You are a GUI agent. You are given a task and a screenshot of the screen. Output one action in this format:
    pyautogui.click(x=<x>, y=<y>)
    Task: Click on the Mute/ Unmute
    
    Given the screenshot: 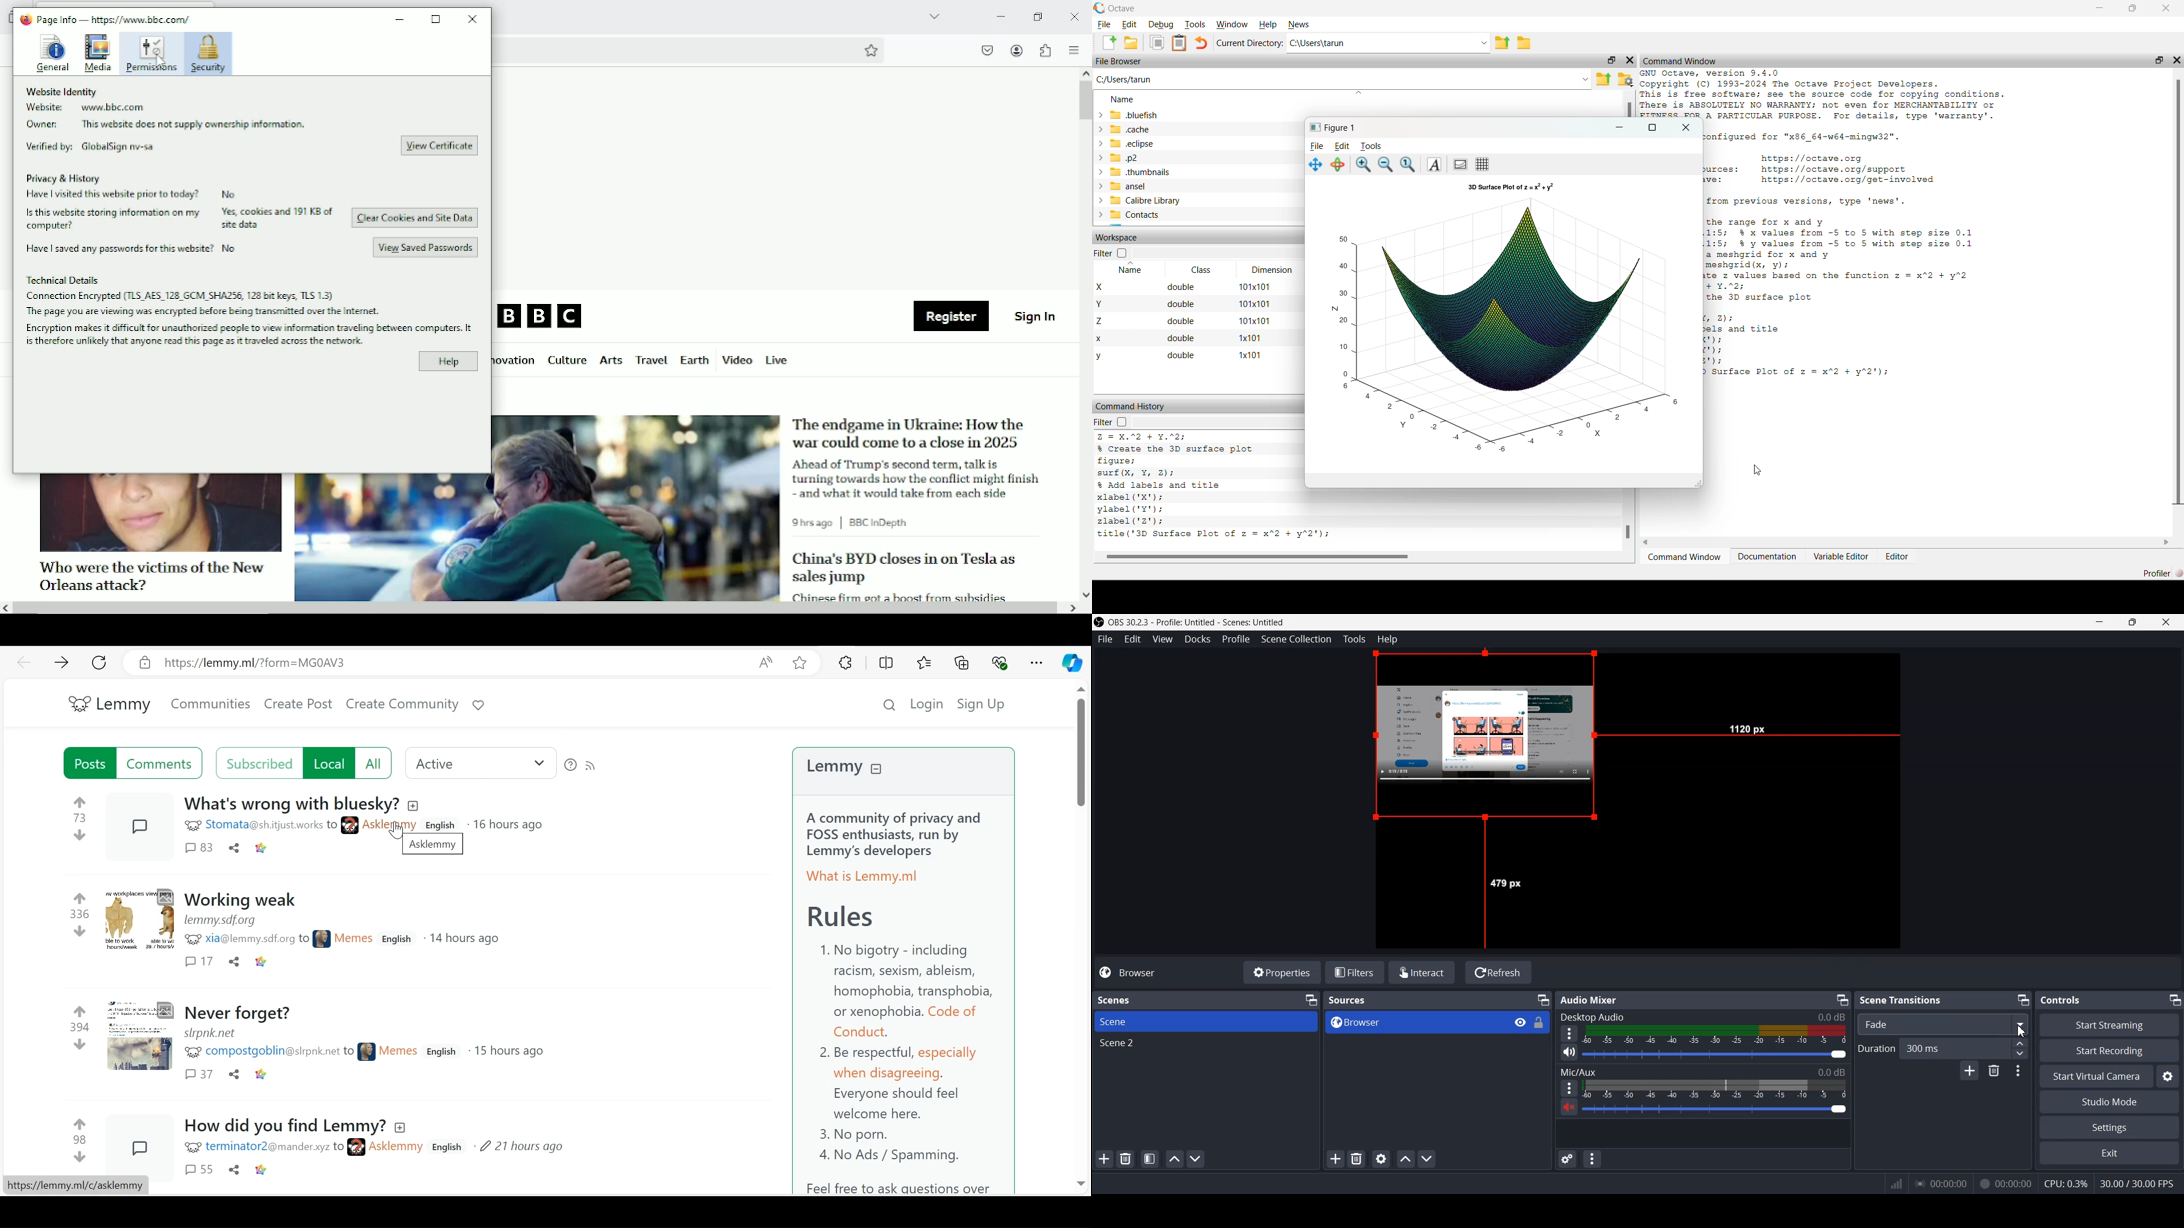 What is the action you would take?
    pyautogui.click(x=1569, y=1052)
    